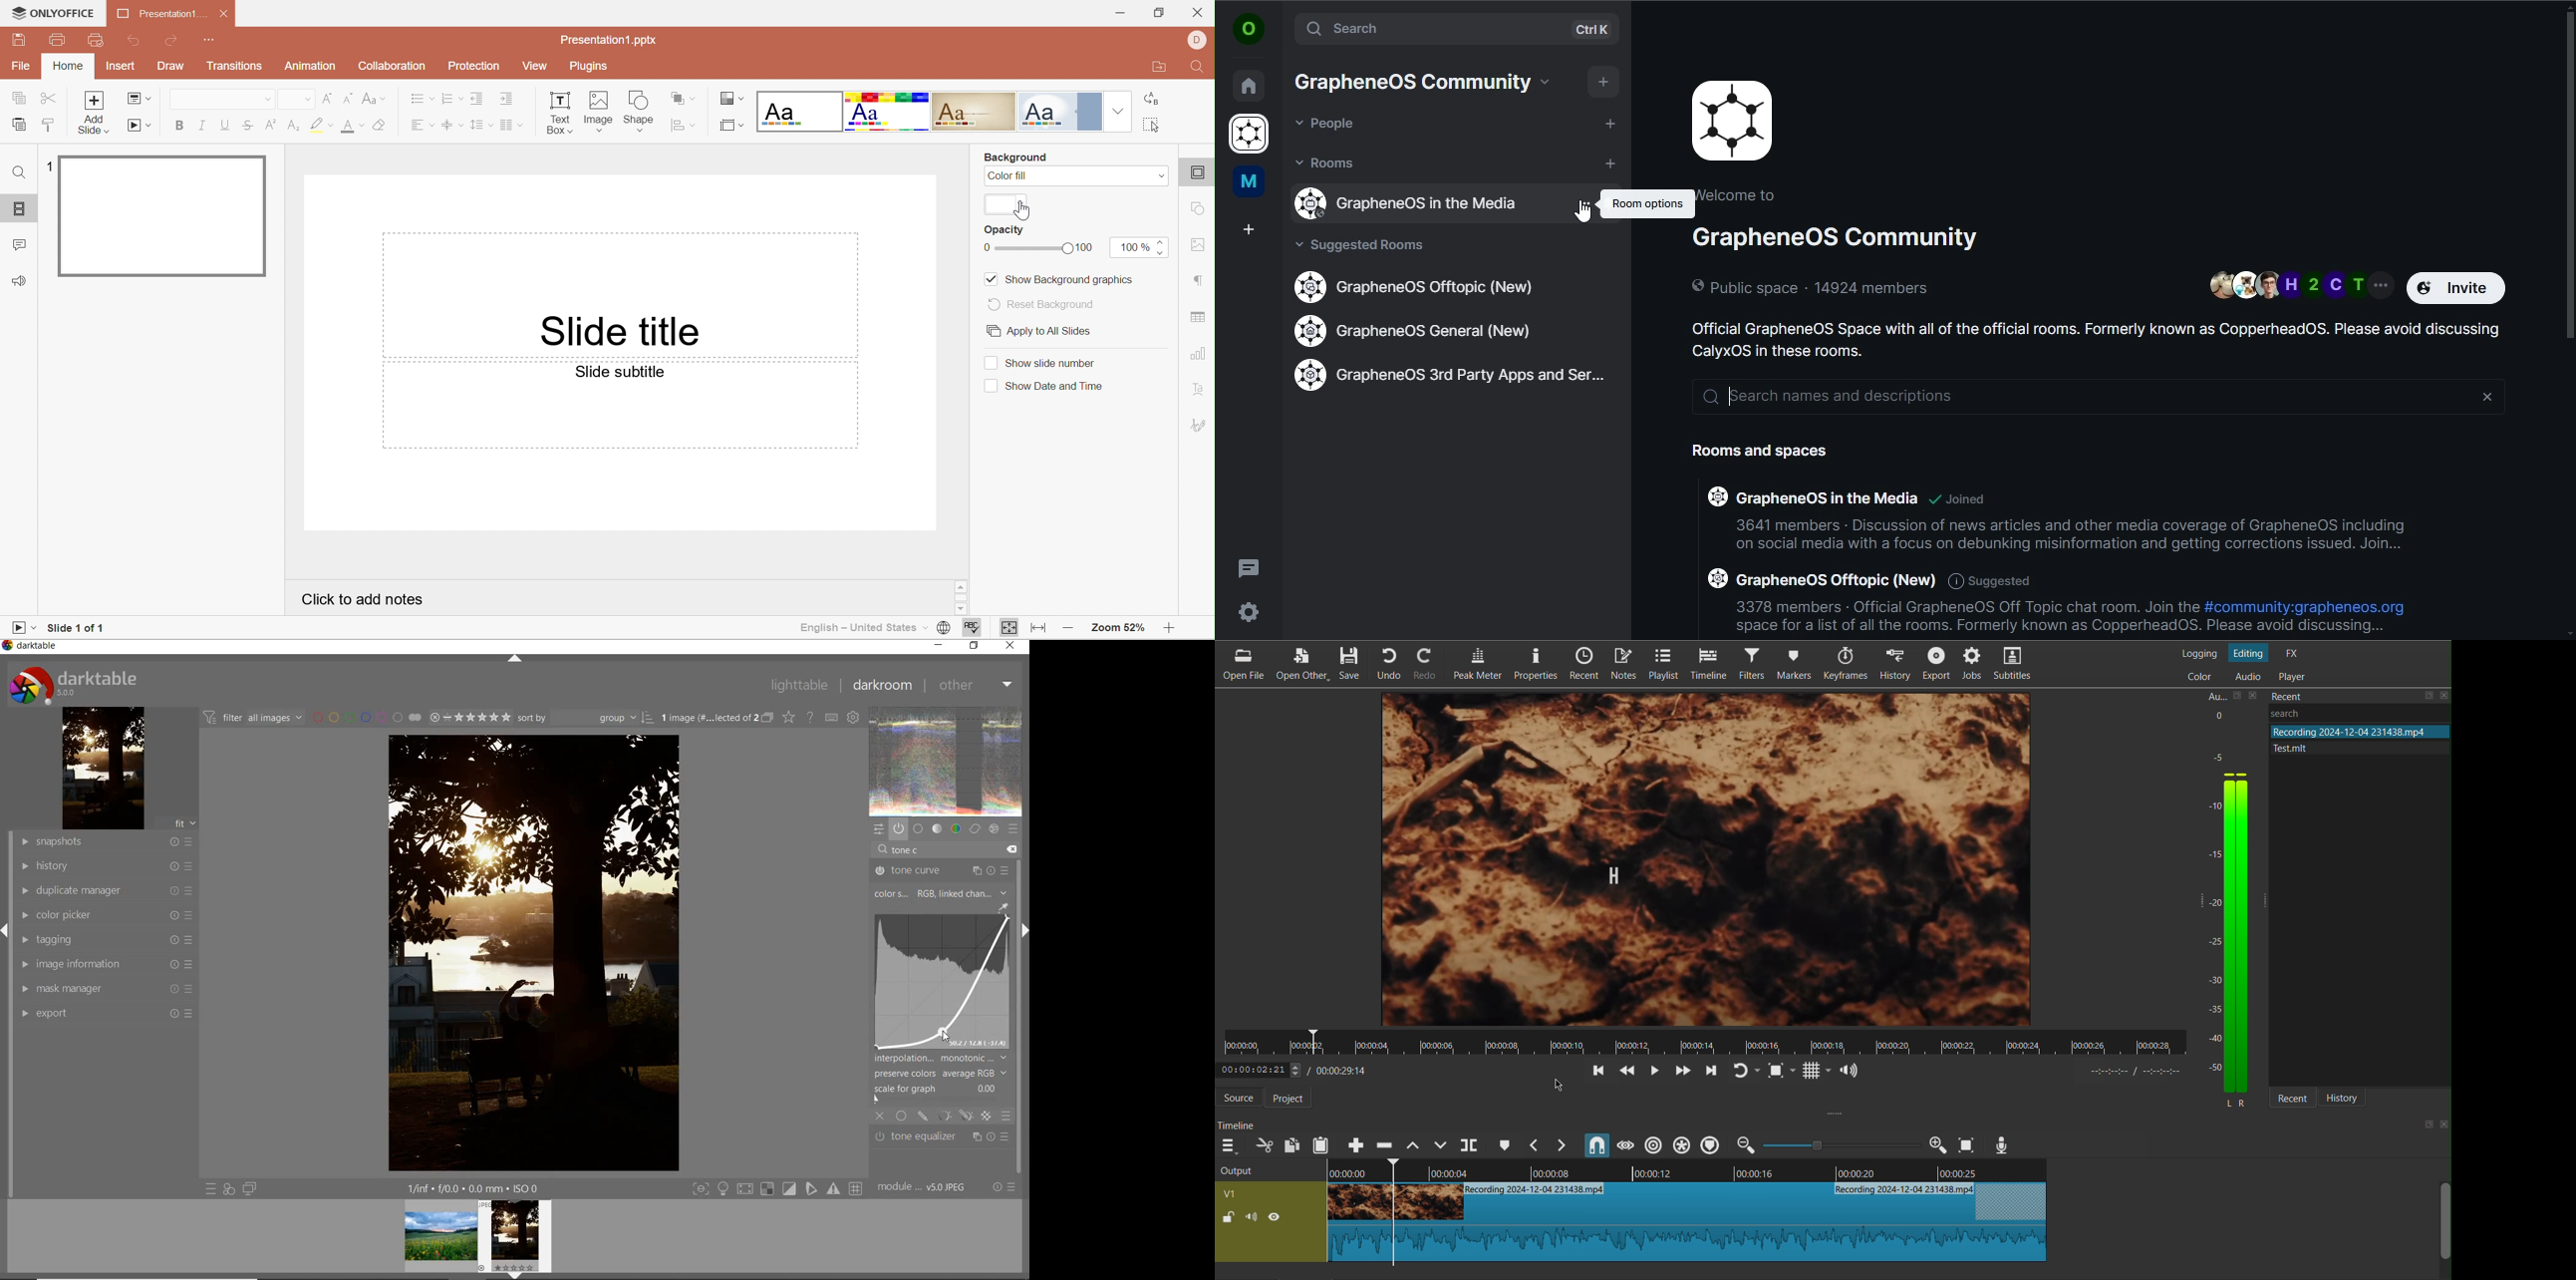 The height and width of the screenshot is (1288, 2576). What do you see at coordinates (639, 109) in the screenshot?
I see `Shape` at bounding box center [639, 109].